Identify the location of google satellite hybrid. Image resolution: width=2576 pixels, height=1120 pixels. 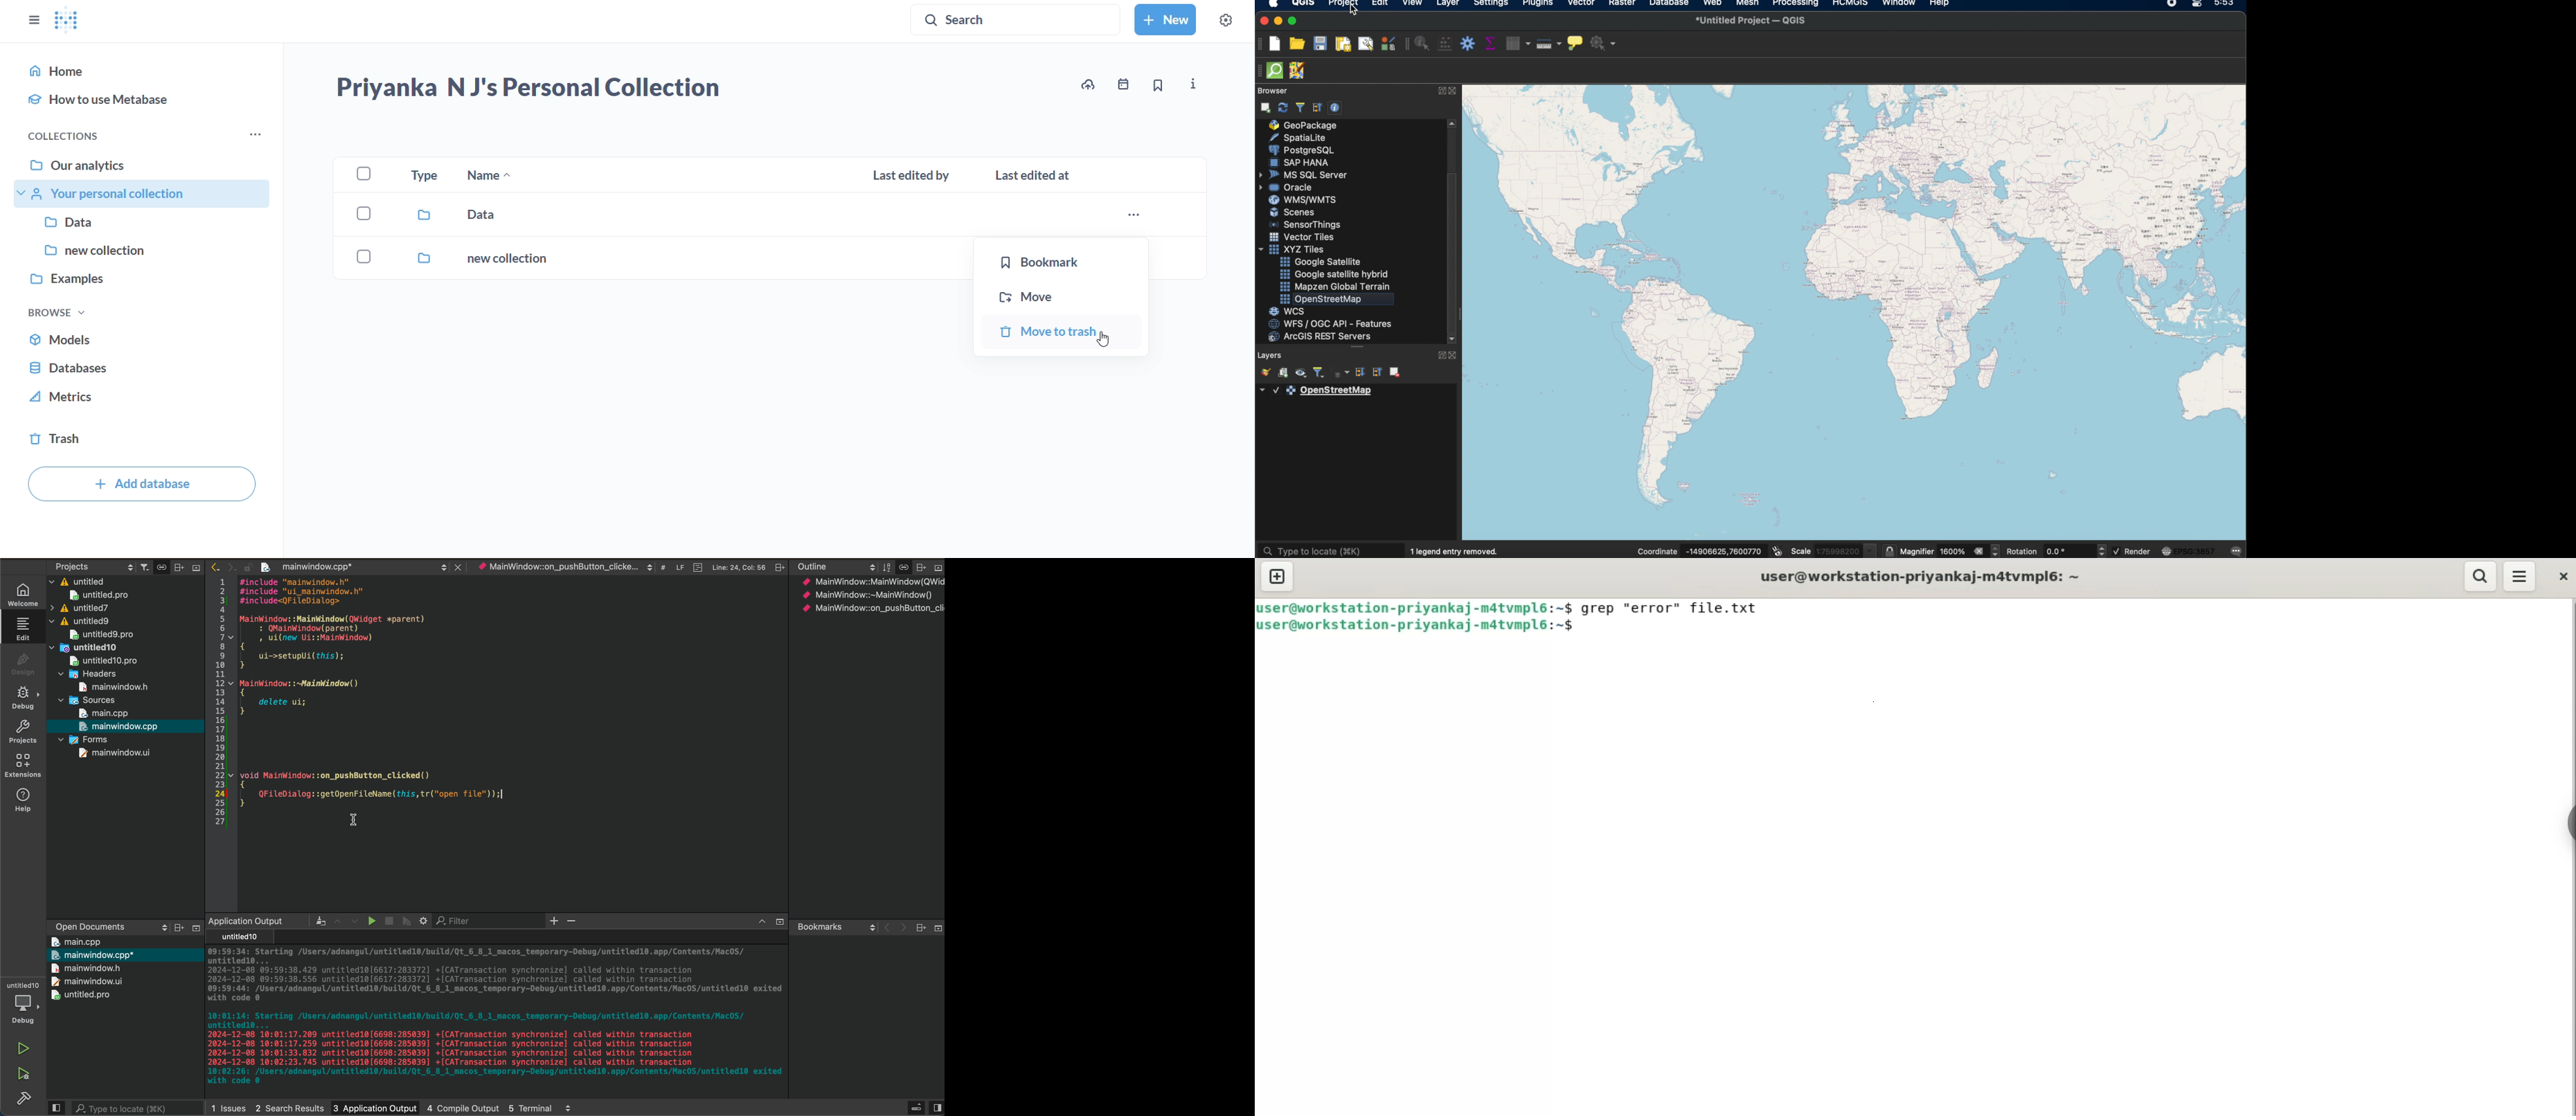
(1335, 274).